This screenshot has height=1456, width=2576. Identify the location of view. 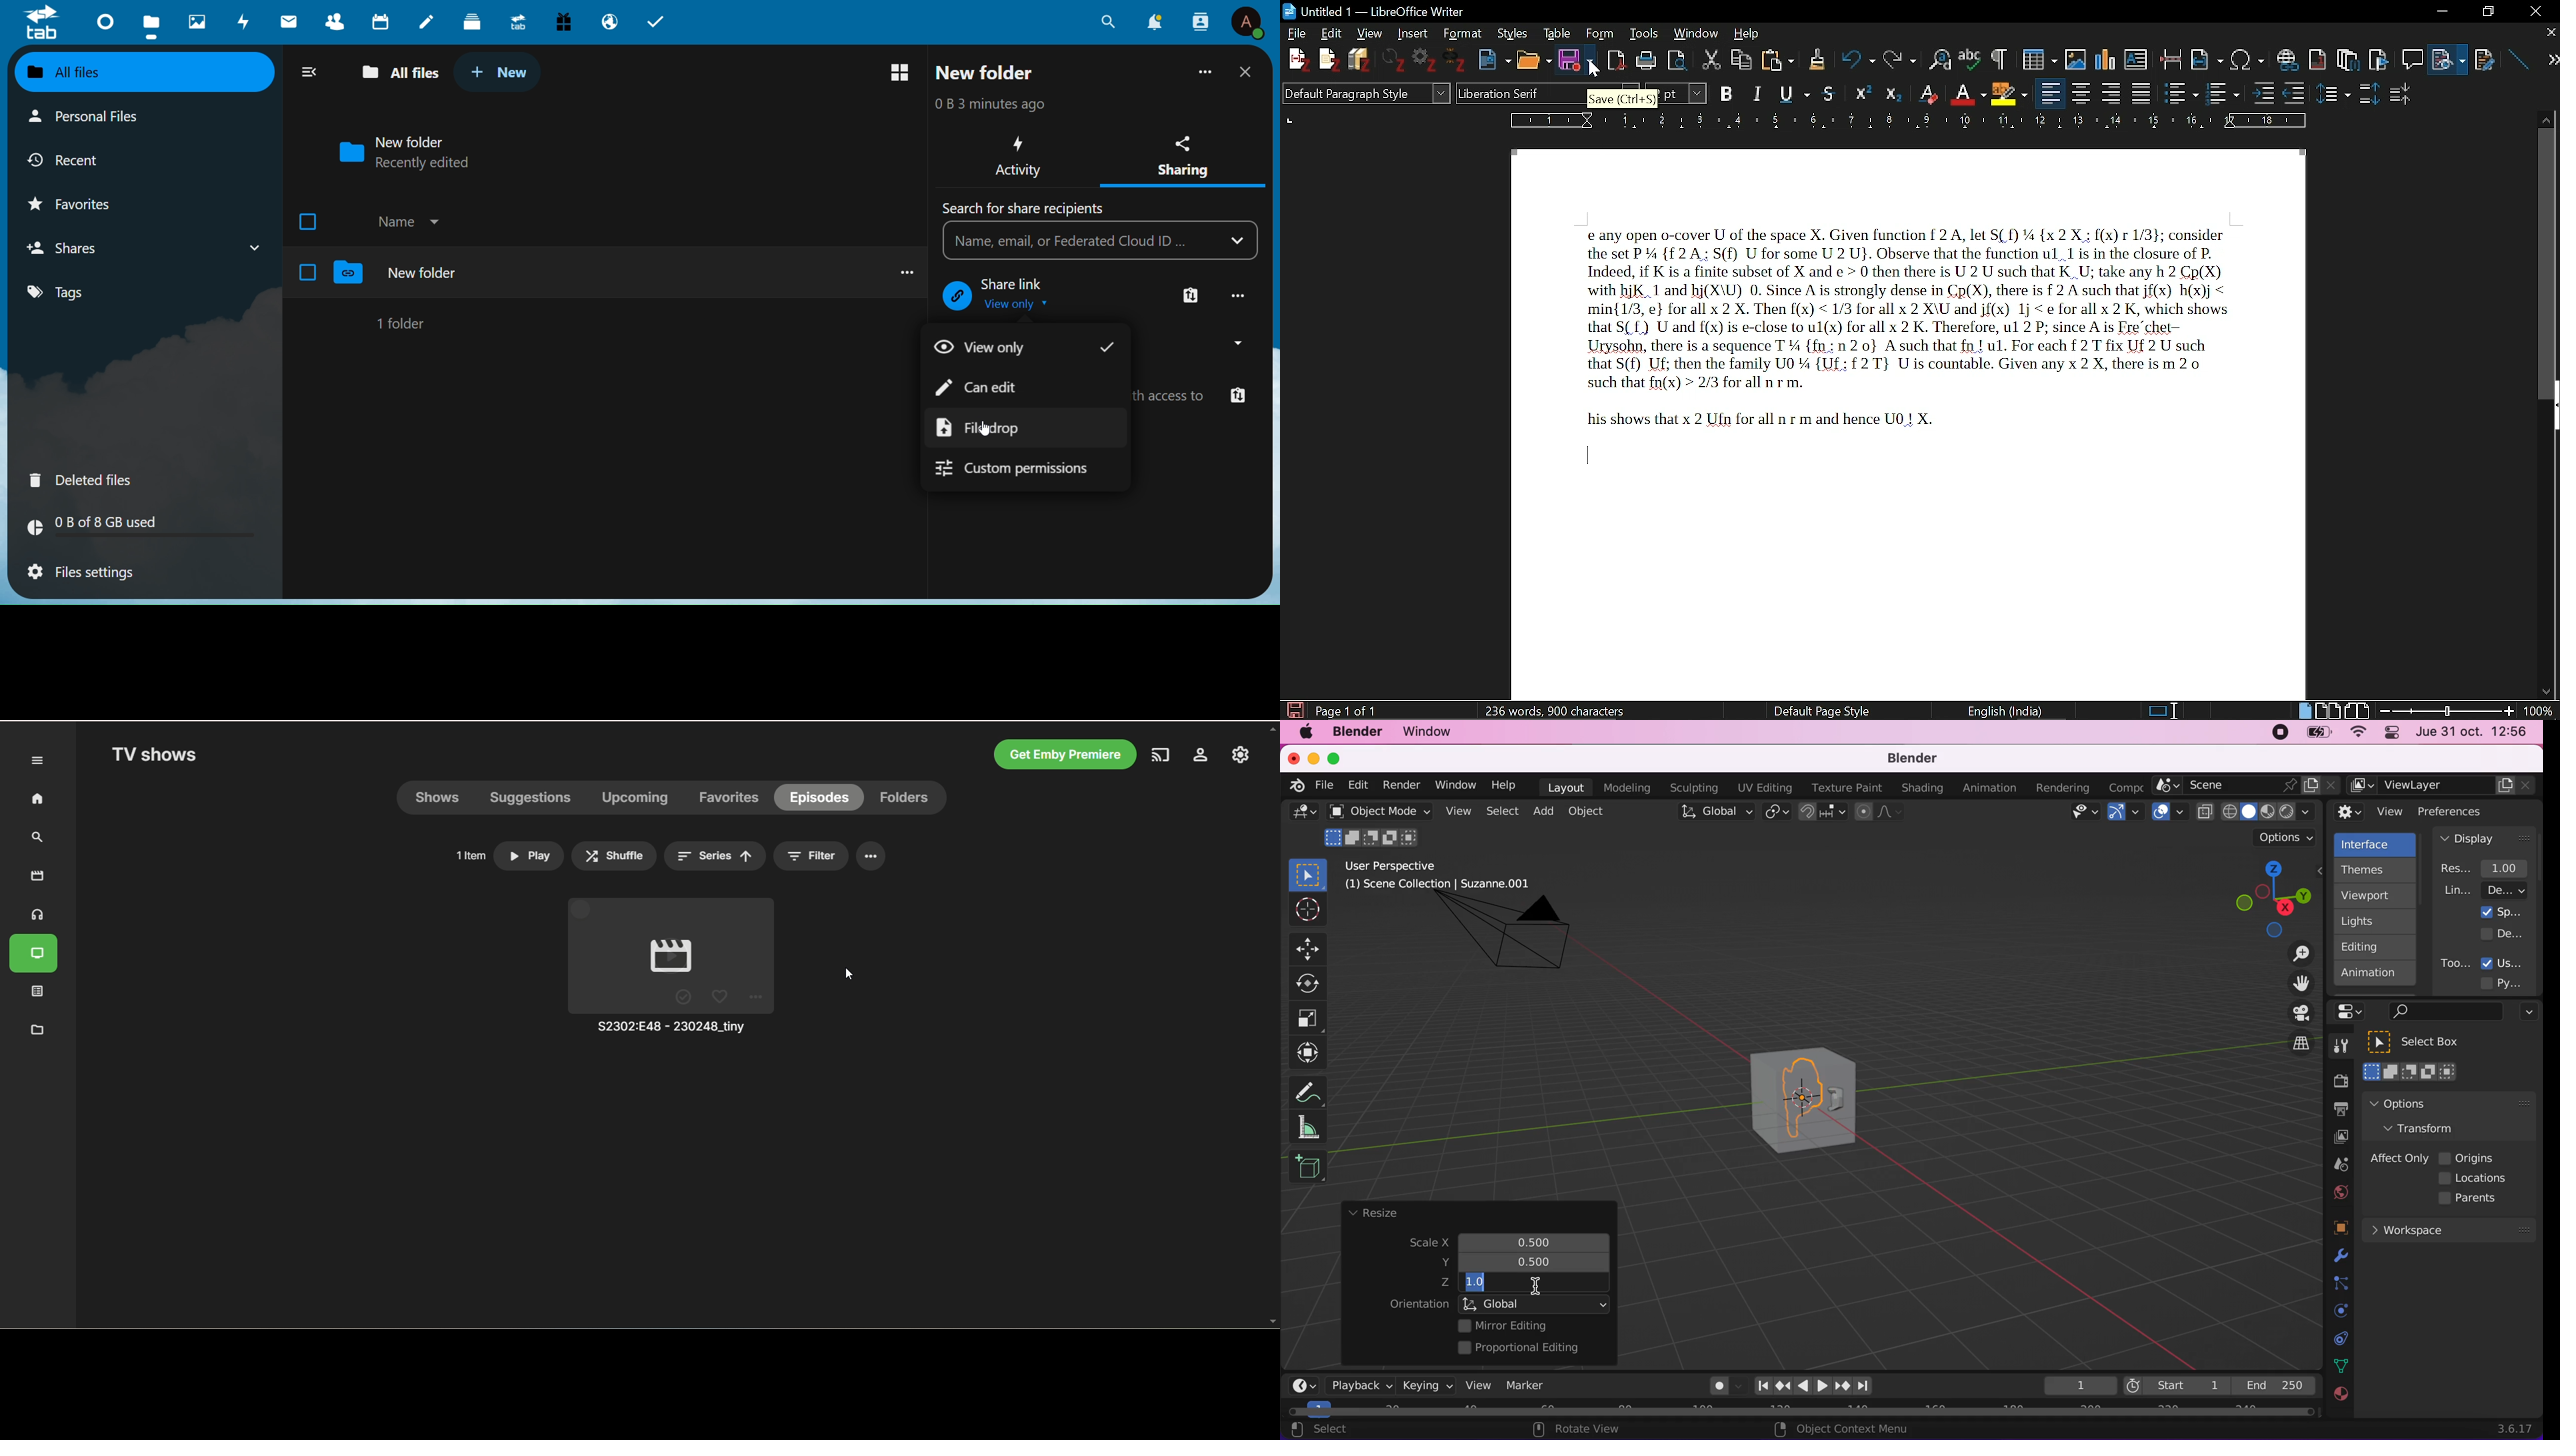
(985, 347).